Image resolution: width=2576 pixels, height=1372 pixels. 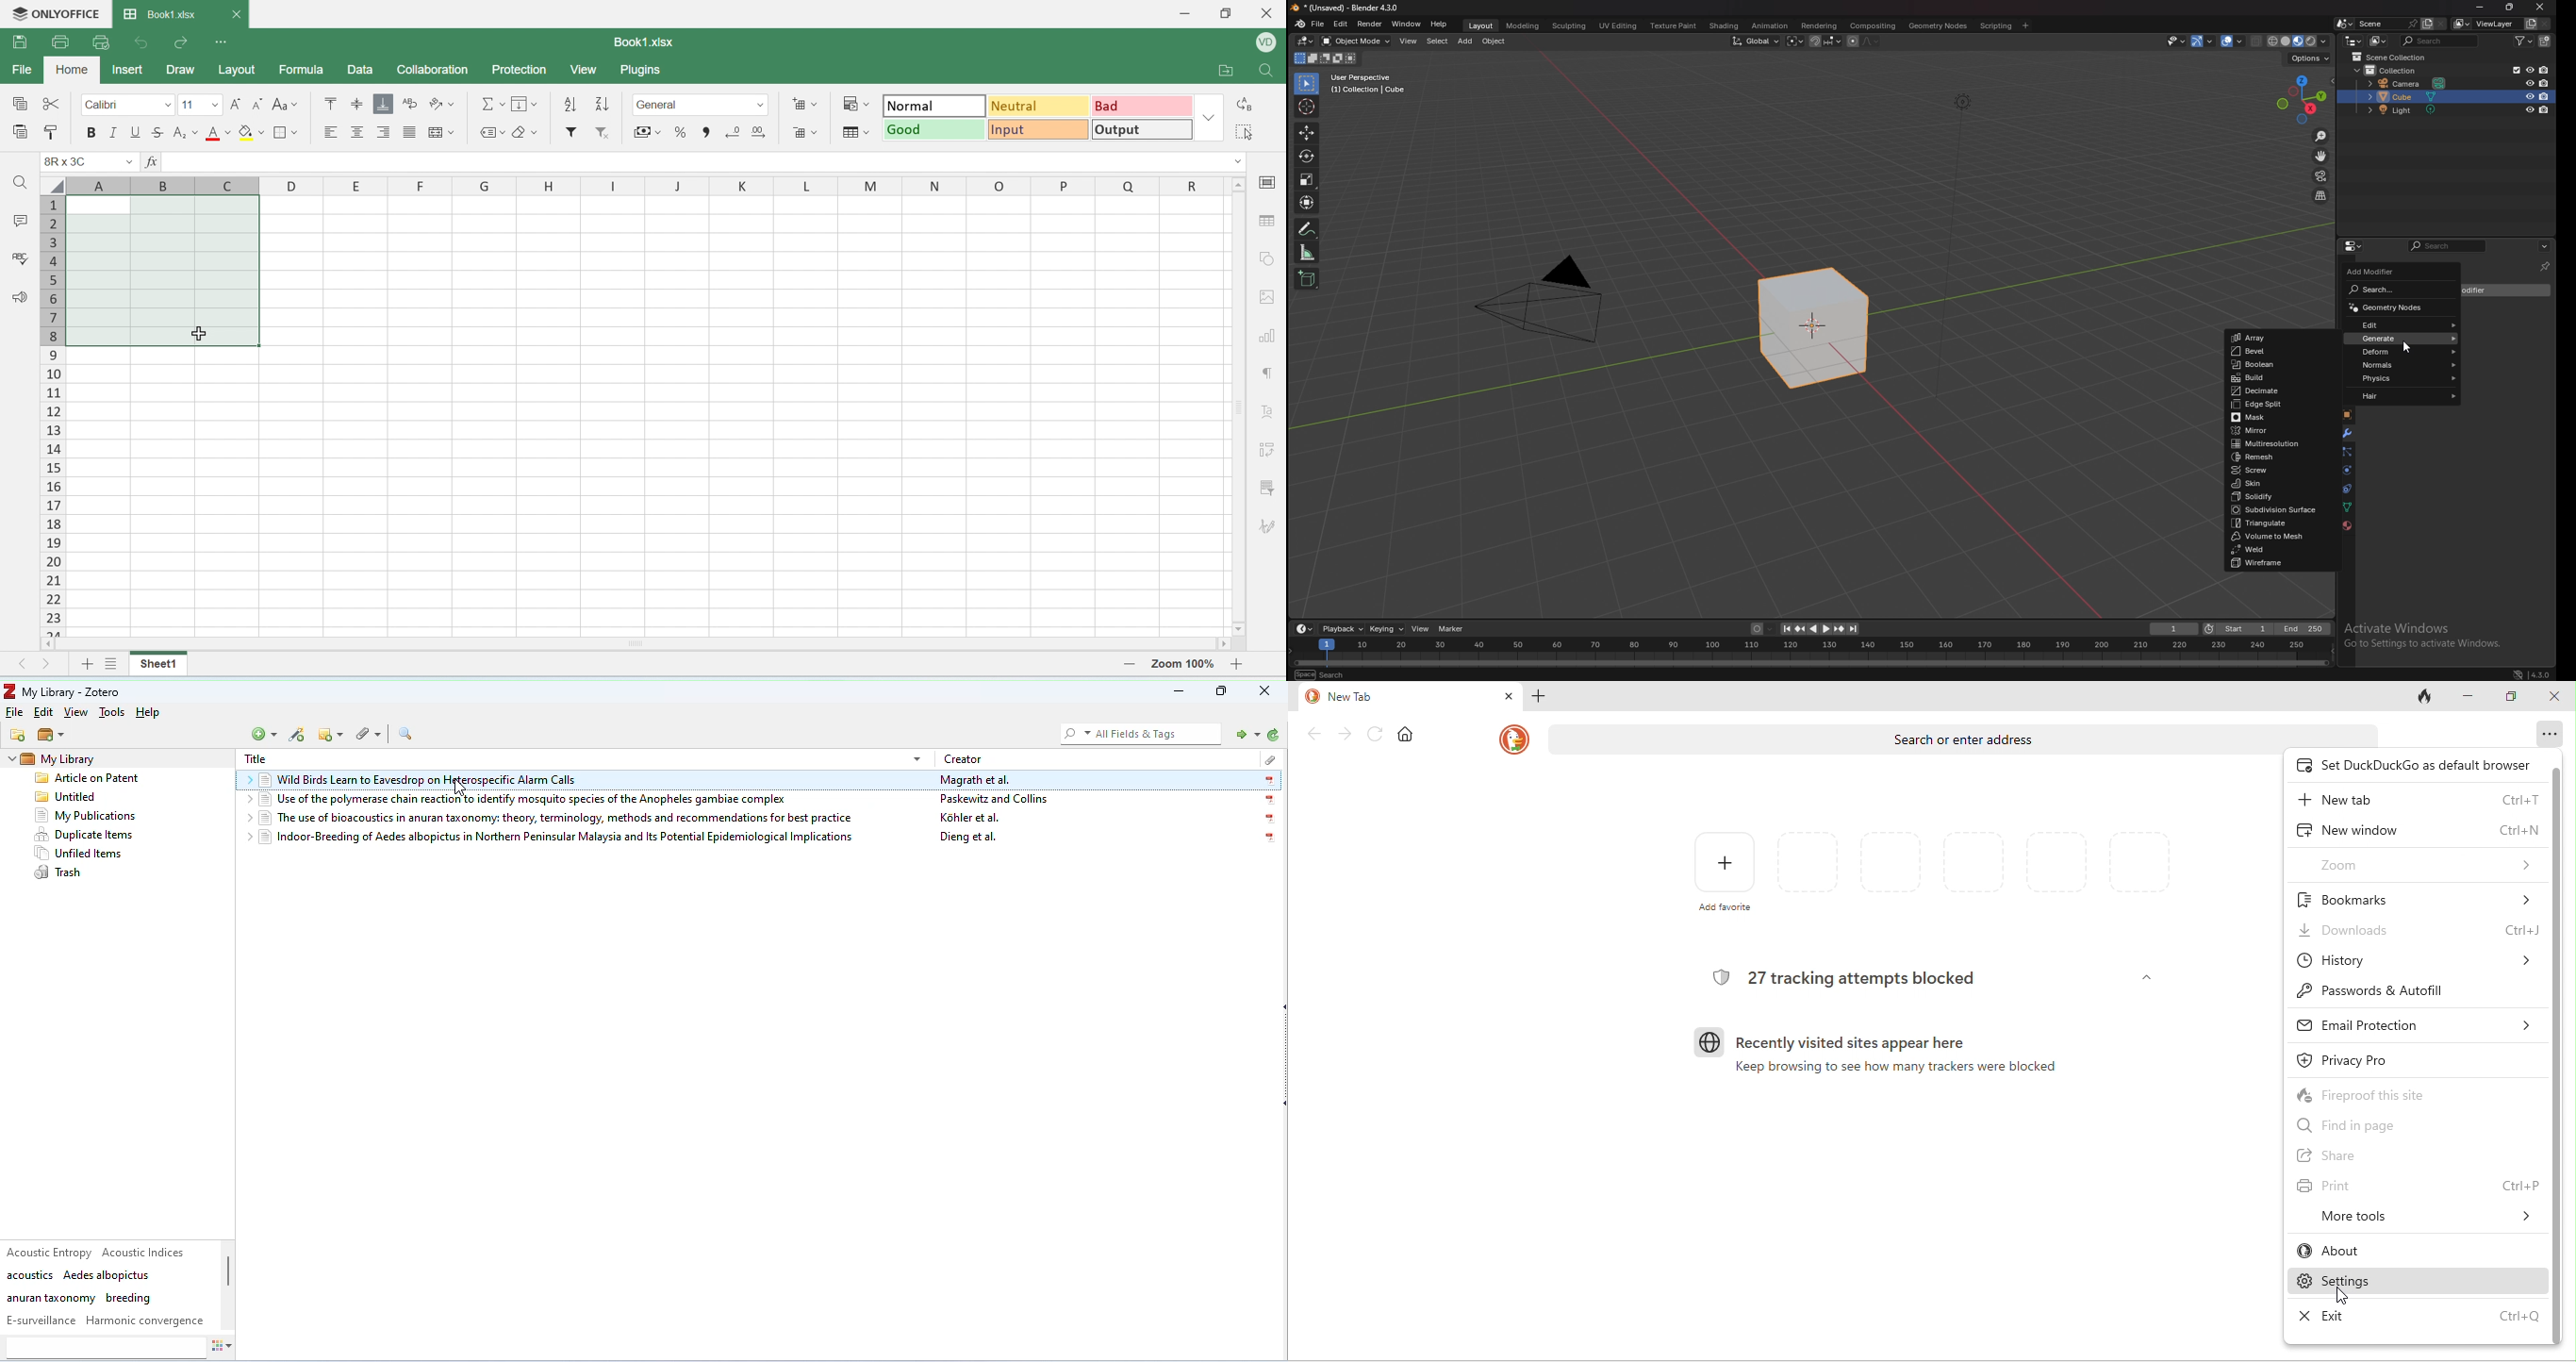 What do you see at coordinates (1127, 663) in the screenshot?
I see `zoom out` at bounding box center [1127, 663].